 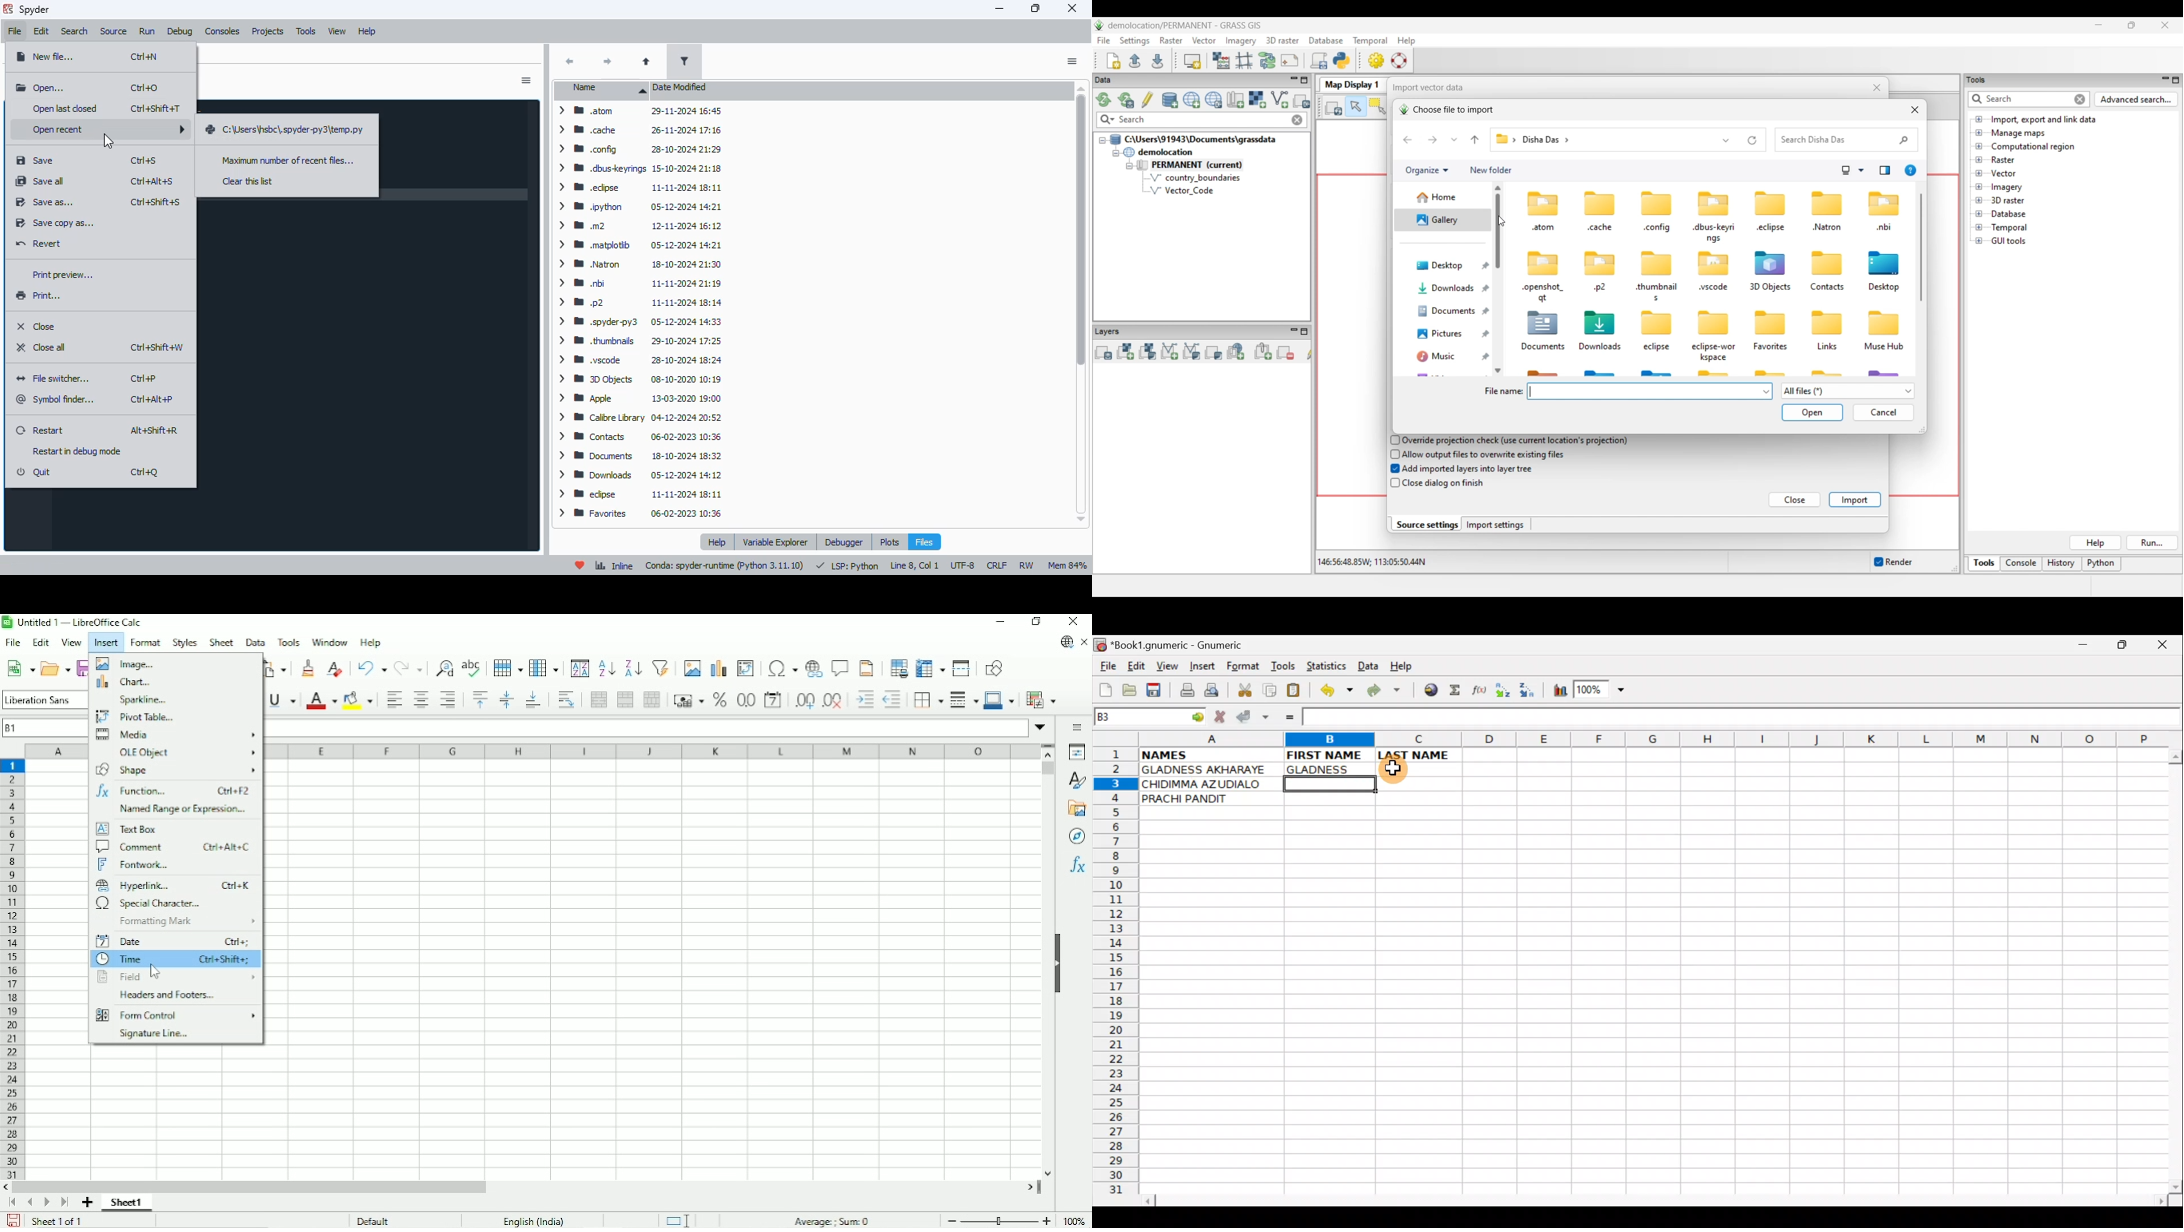 What do you see at coordinates (637, 167) in the screenshot?
I see `> WM .dbuskeyrings 15-10-2024 21:18` at bounding box center [637, 167].